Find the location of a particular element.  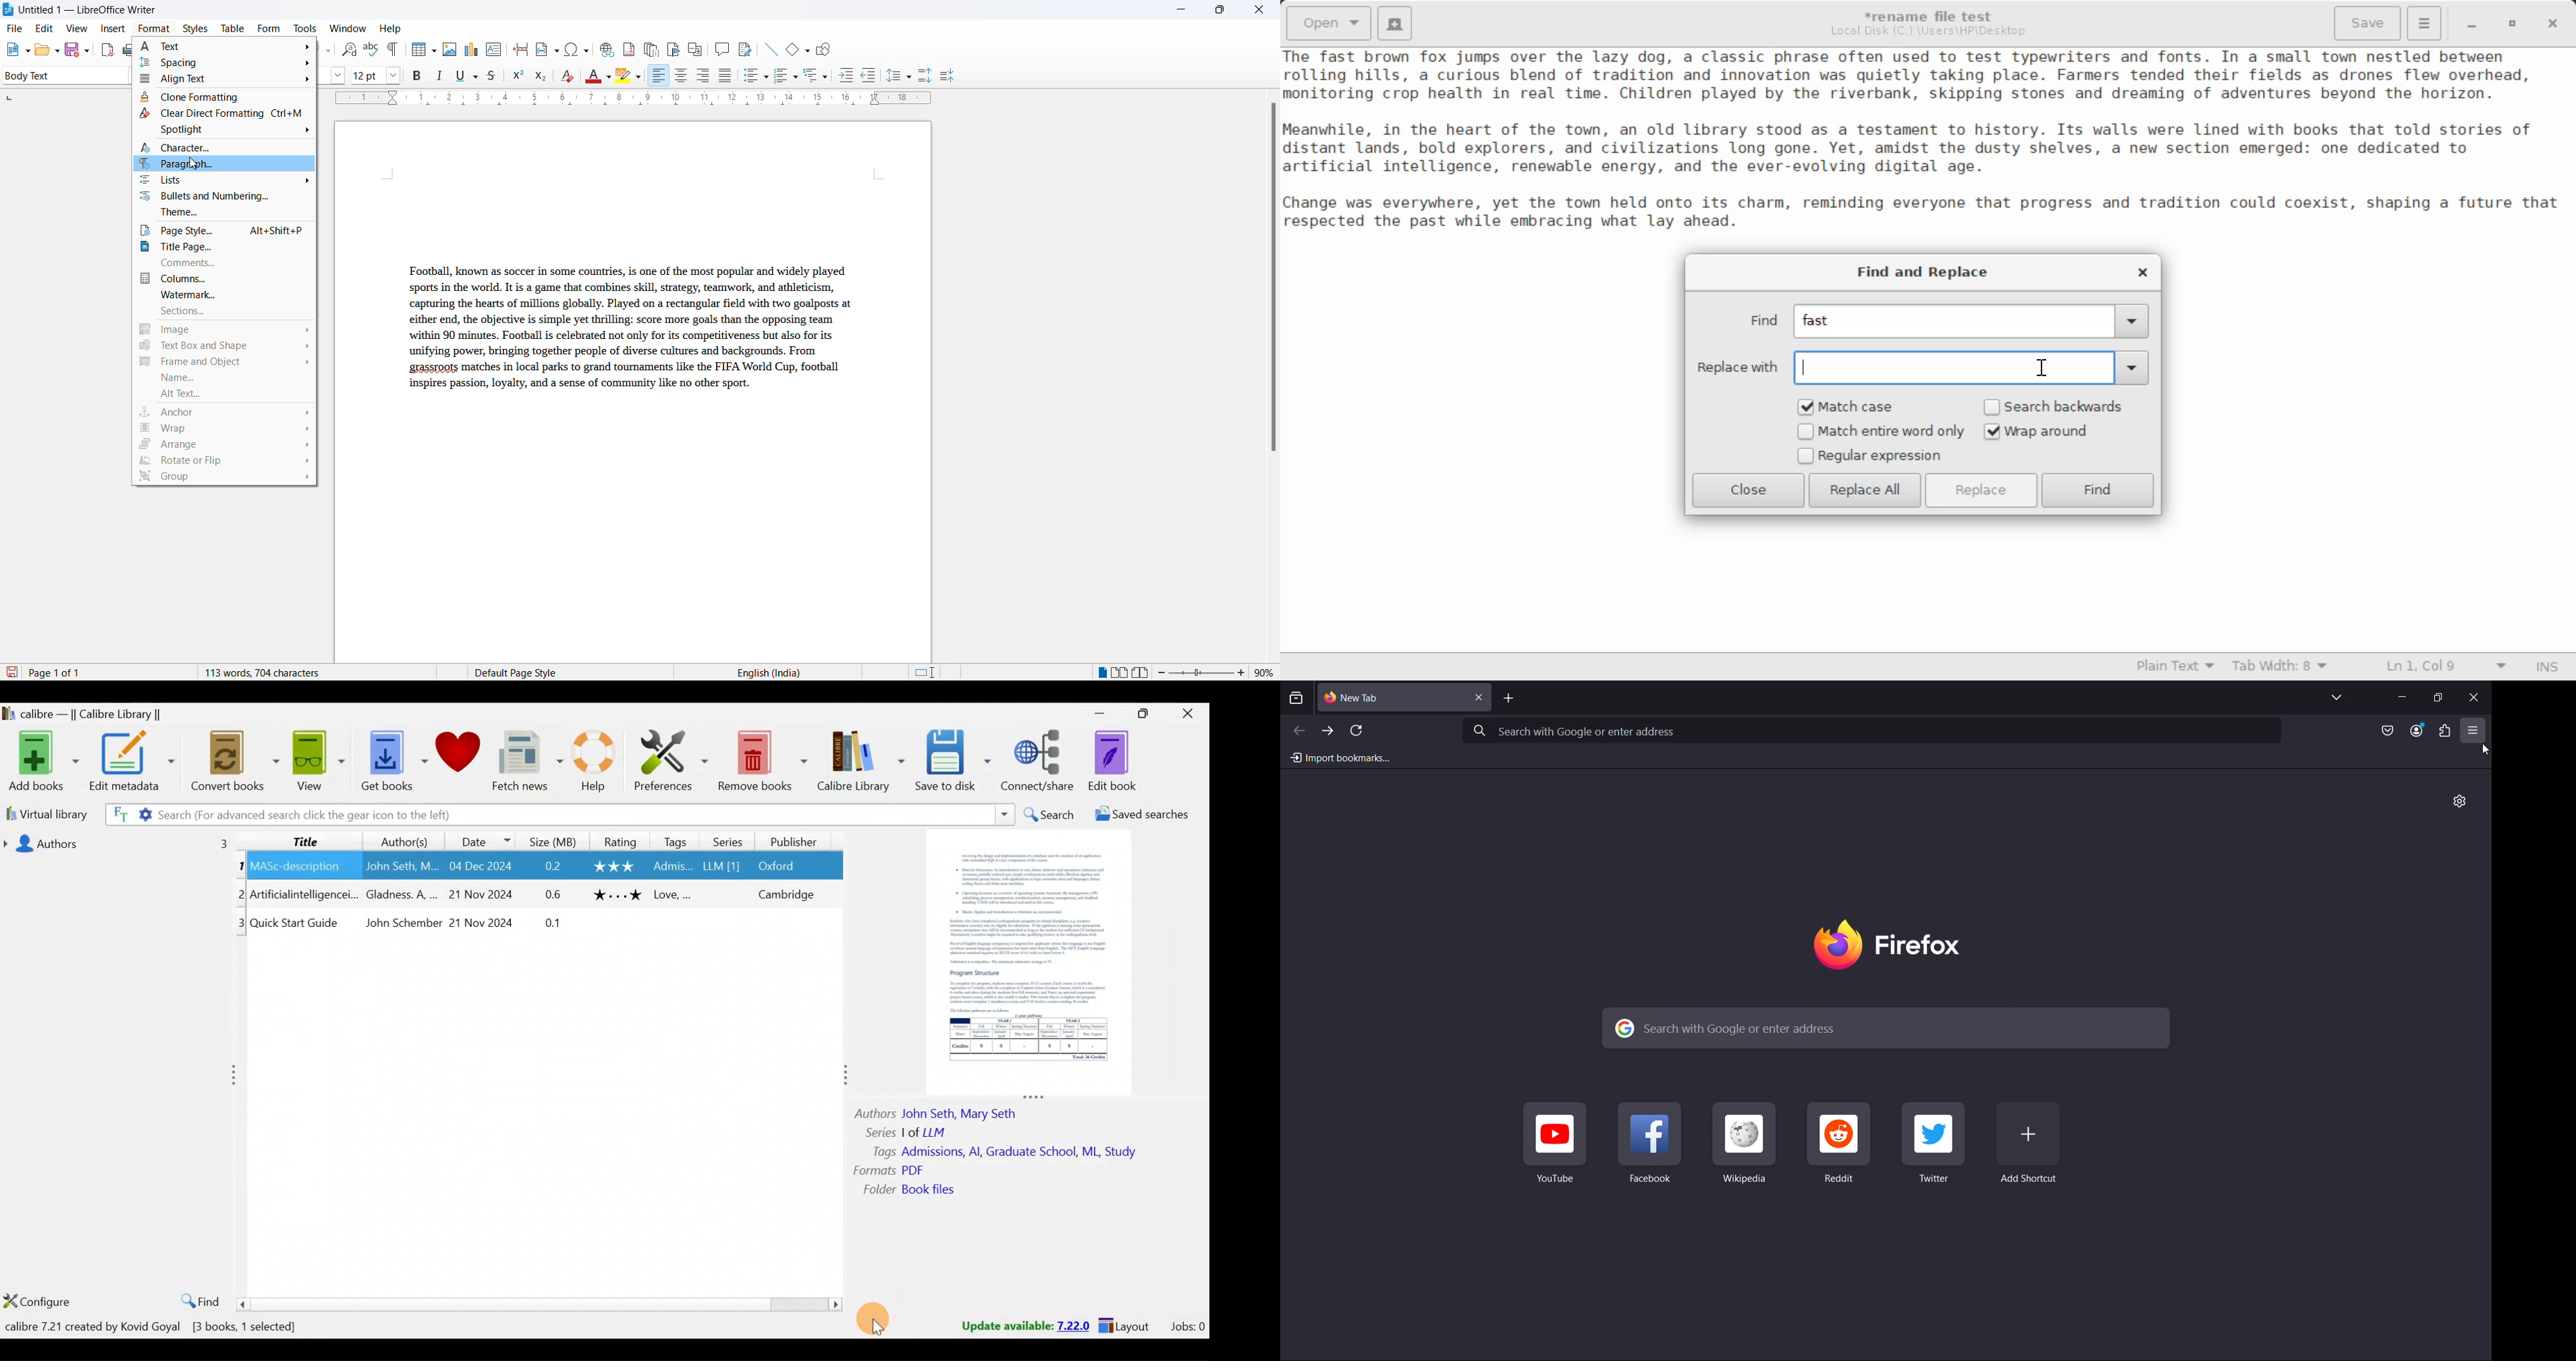

Maximize is located at coordinates (2441, 696).